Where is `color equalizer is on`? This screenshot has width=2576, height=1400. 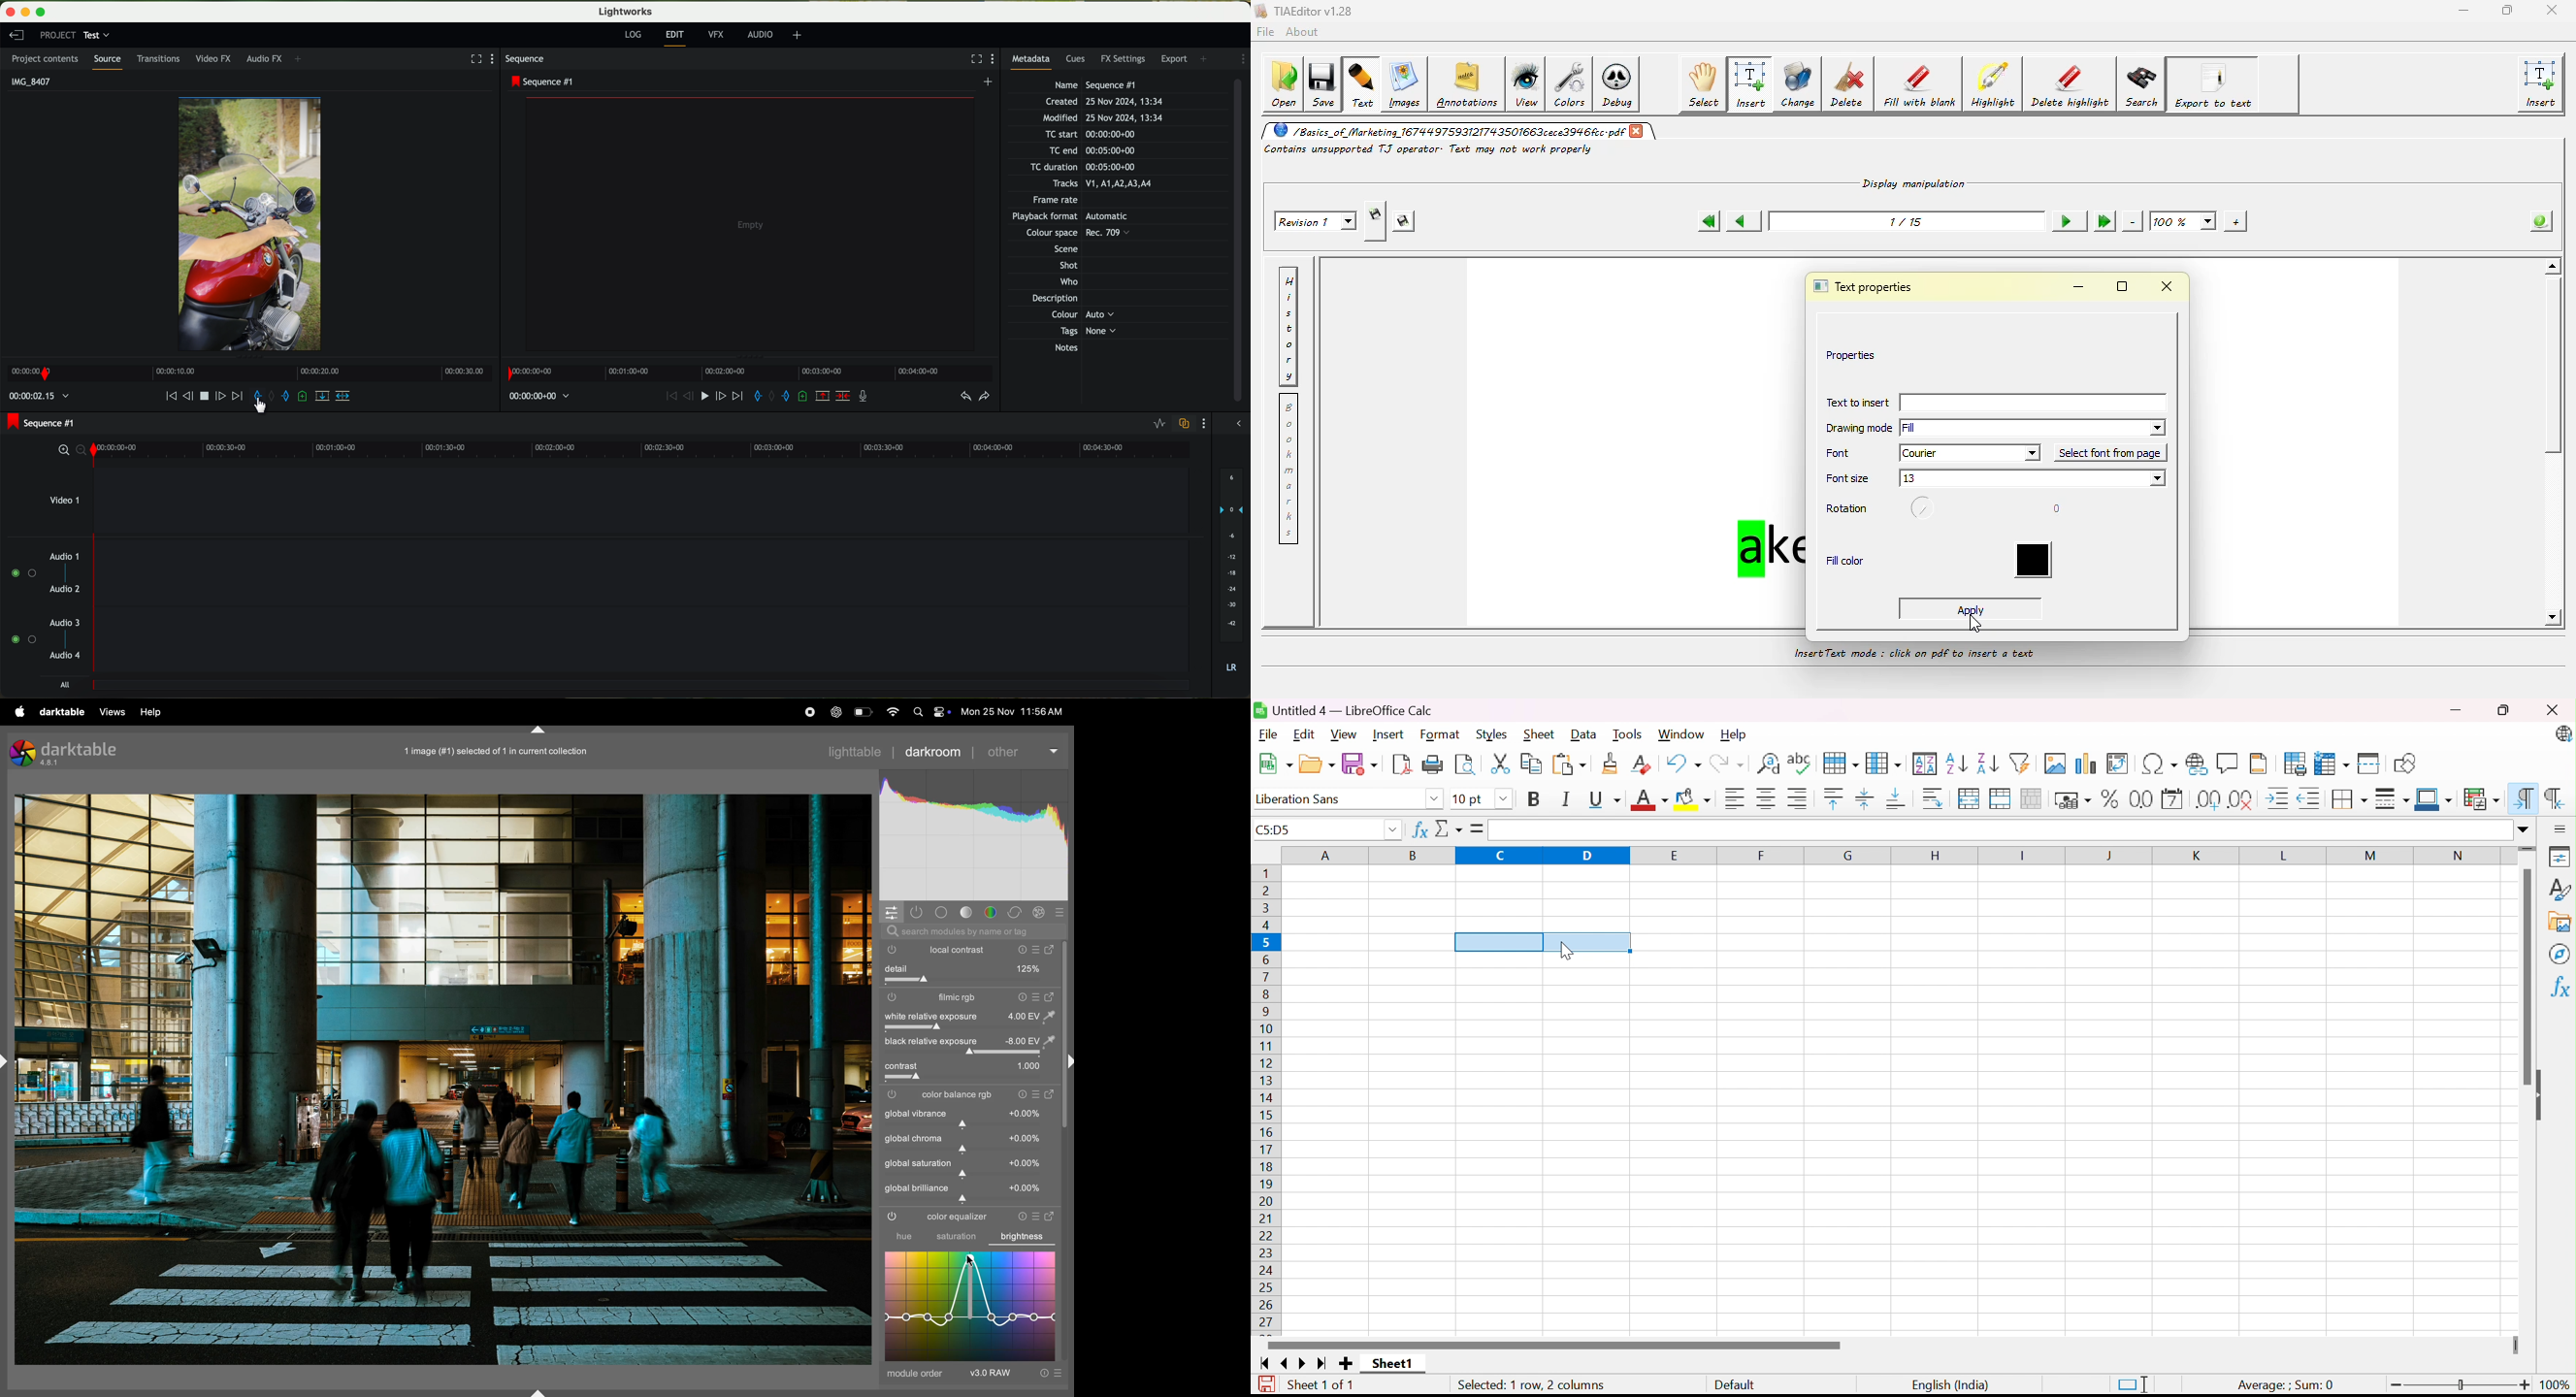
color equalizer is on is located at coordinates (893, 1218).